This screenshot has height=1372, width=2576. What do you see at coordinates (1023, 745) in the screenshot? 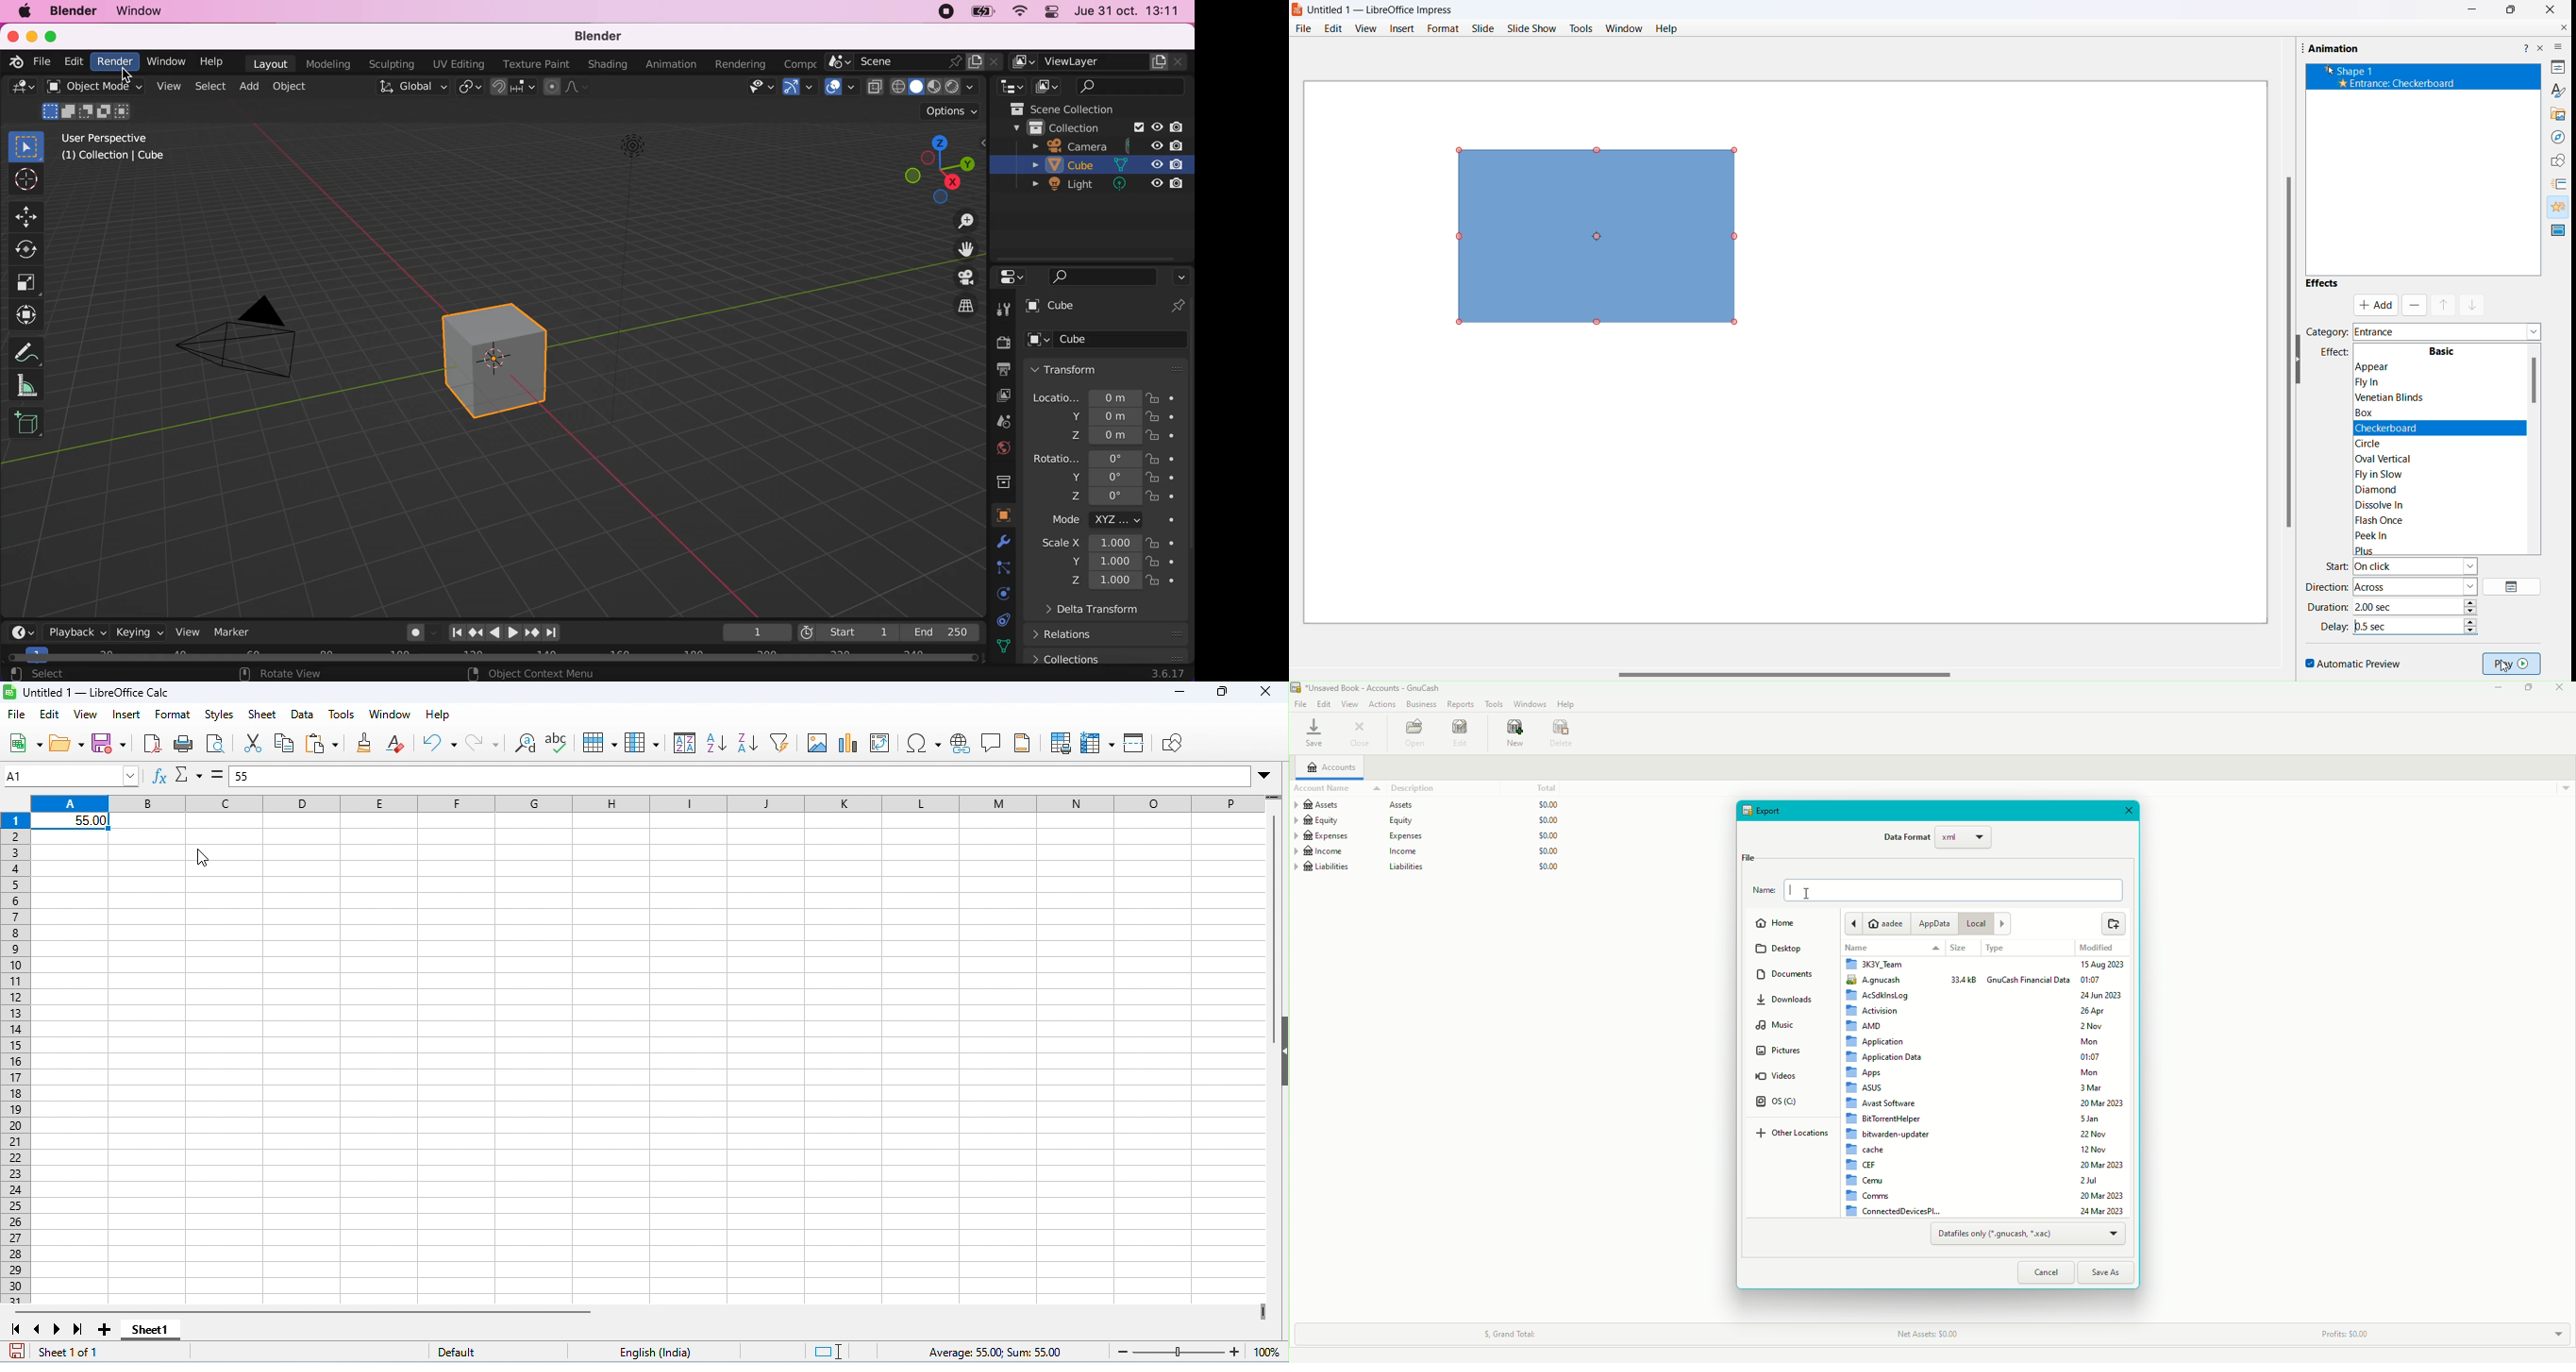
I see `header and footer` at bounding box center [1023, 745].